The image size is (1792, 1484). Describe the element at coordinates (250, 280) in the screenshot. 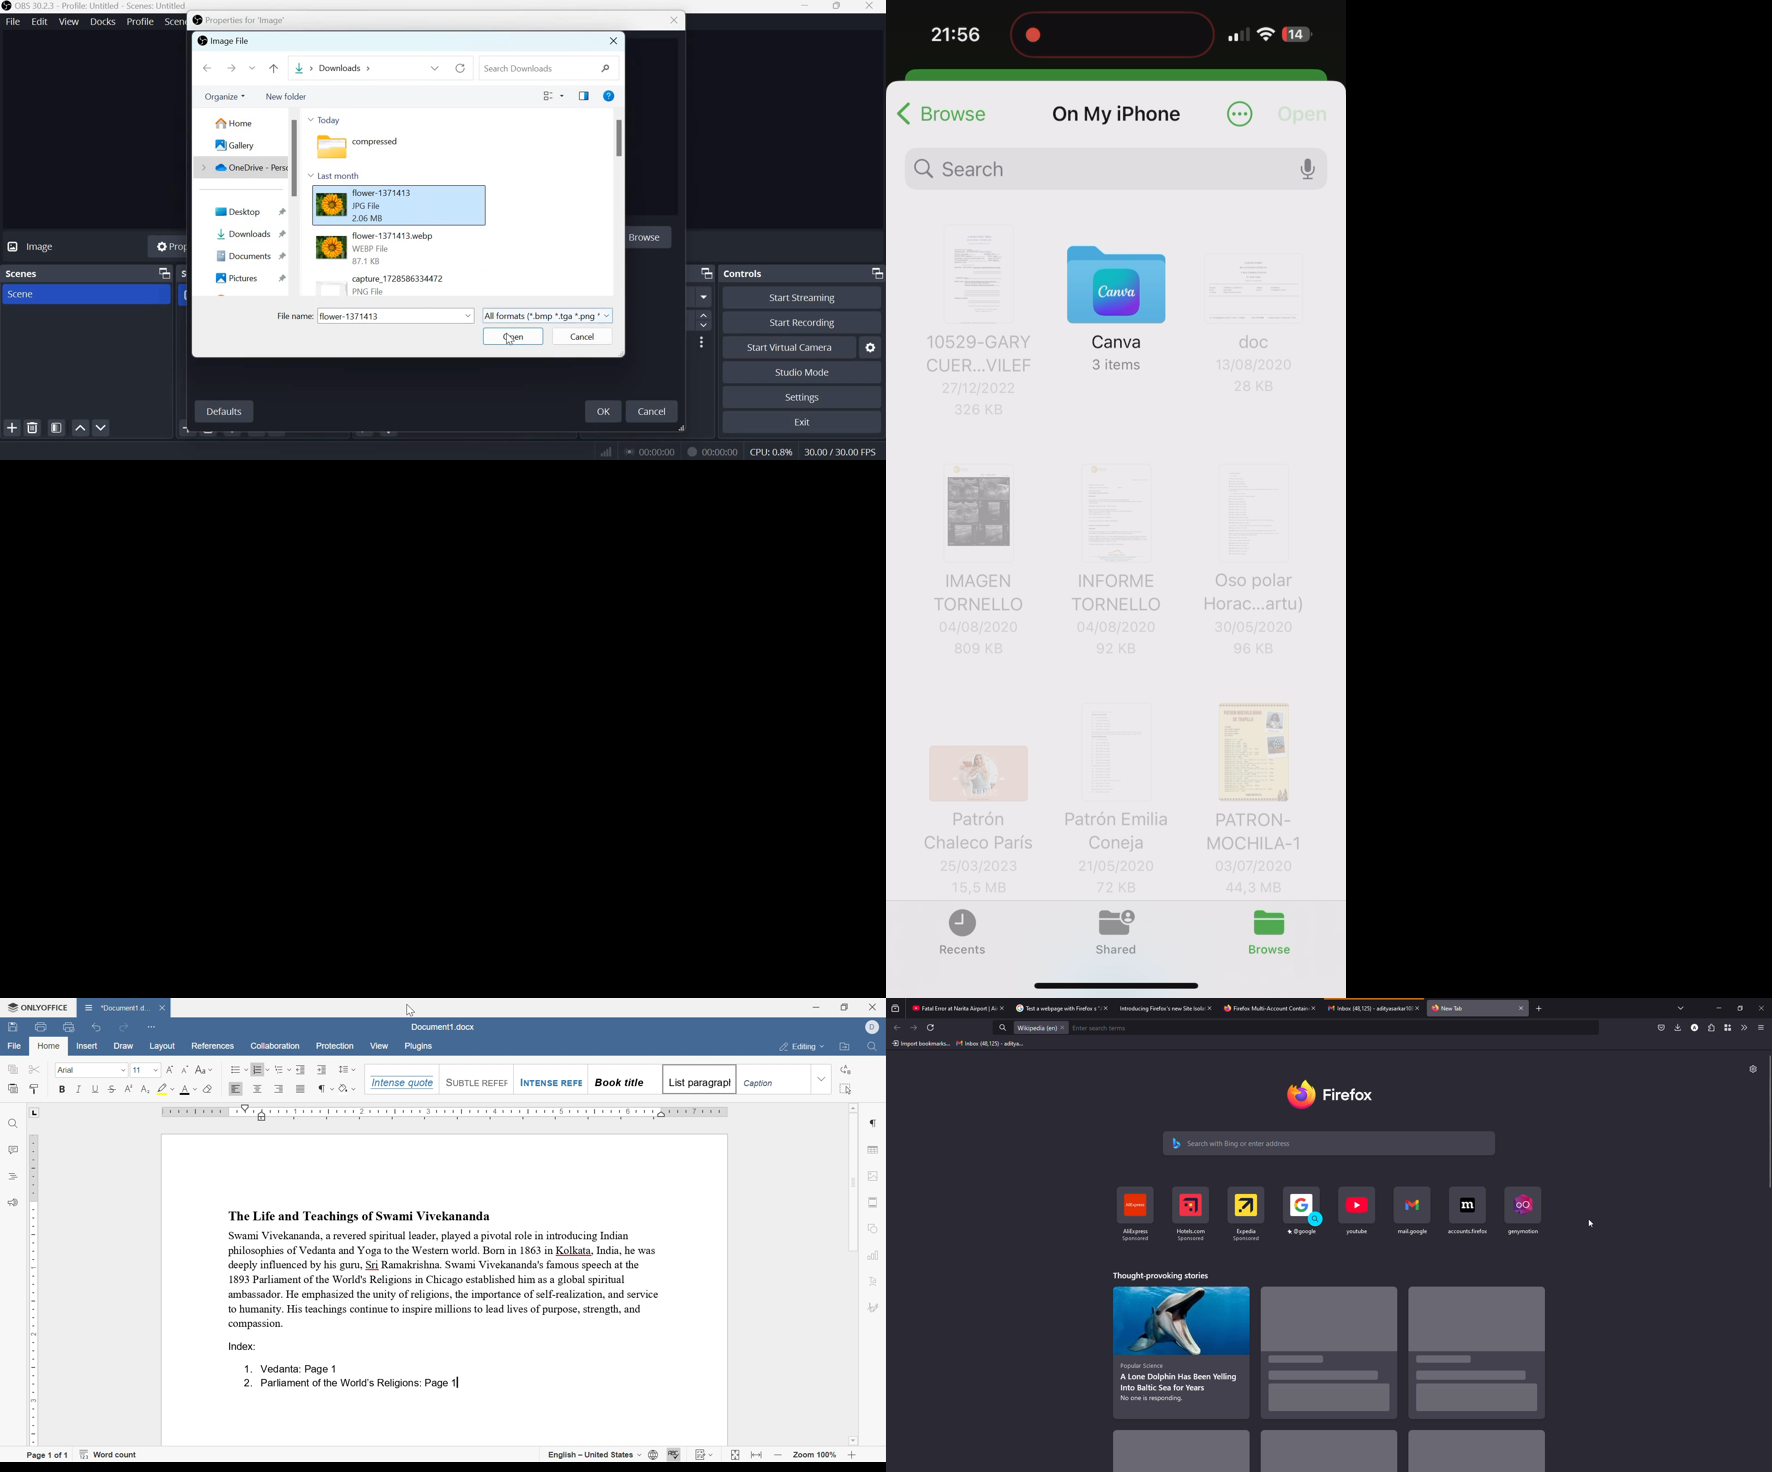

I see `Pictures` at that location.